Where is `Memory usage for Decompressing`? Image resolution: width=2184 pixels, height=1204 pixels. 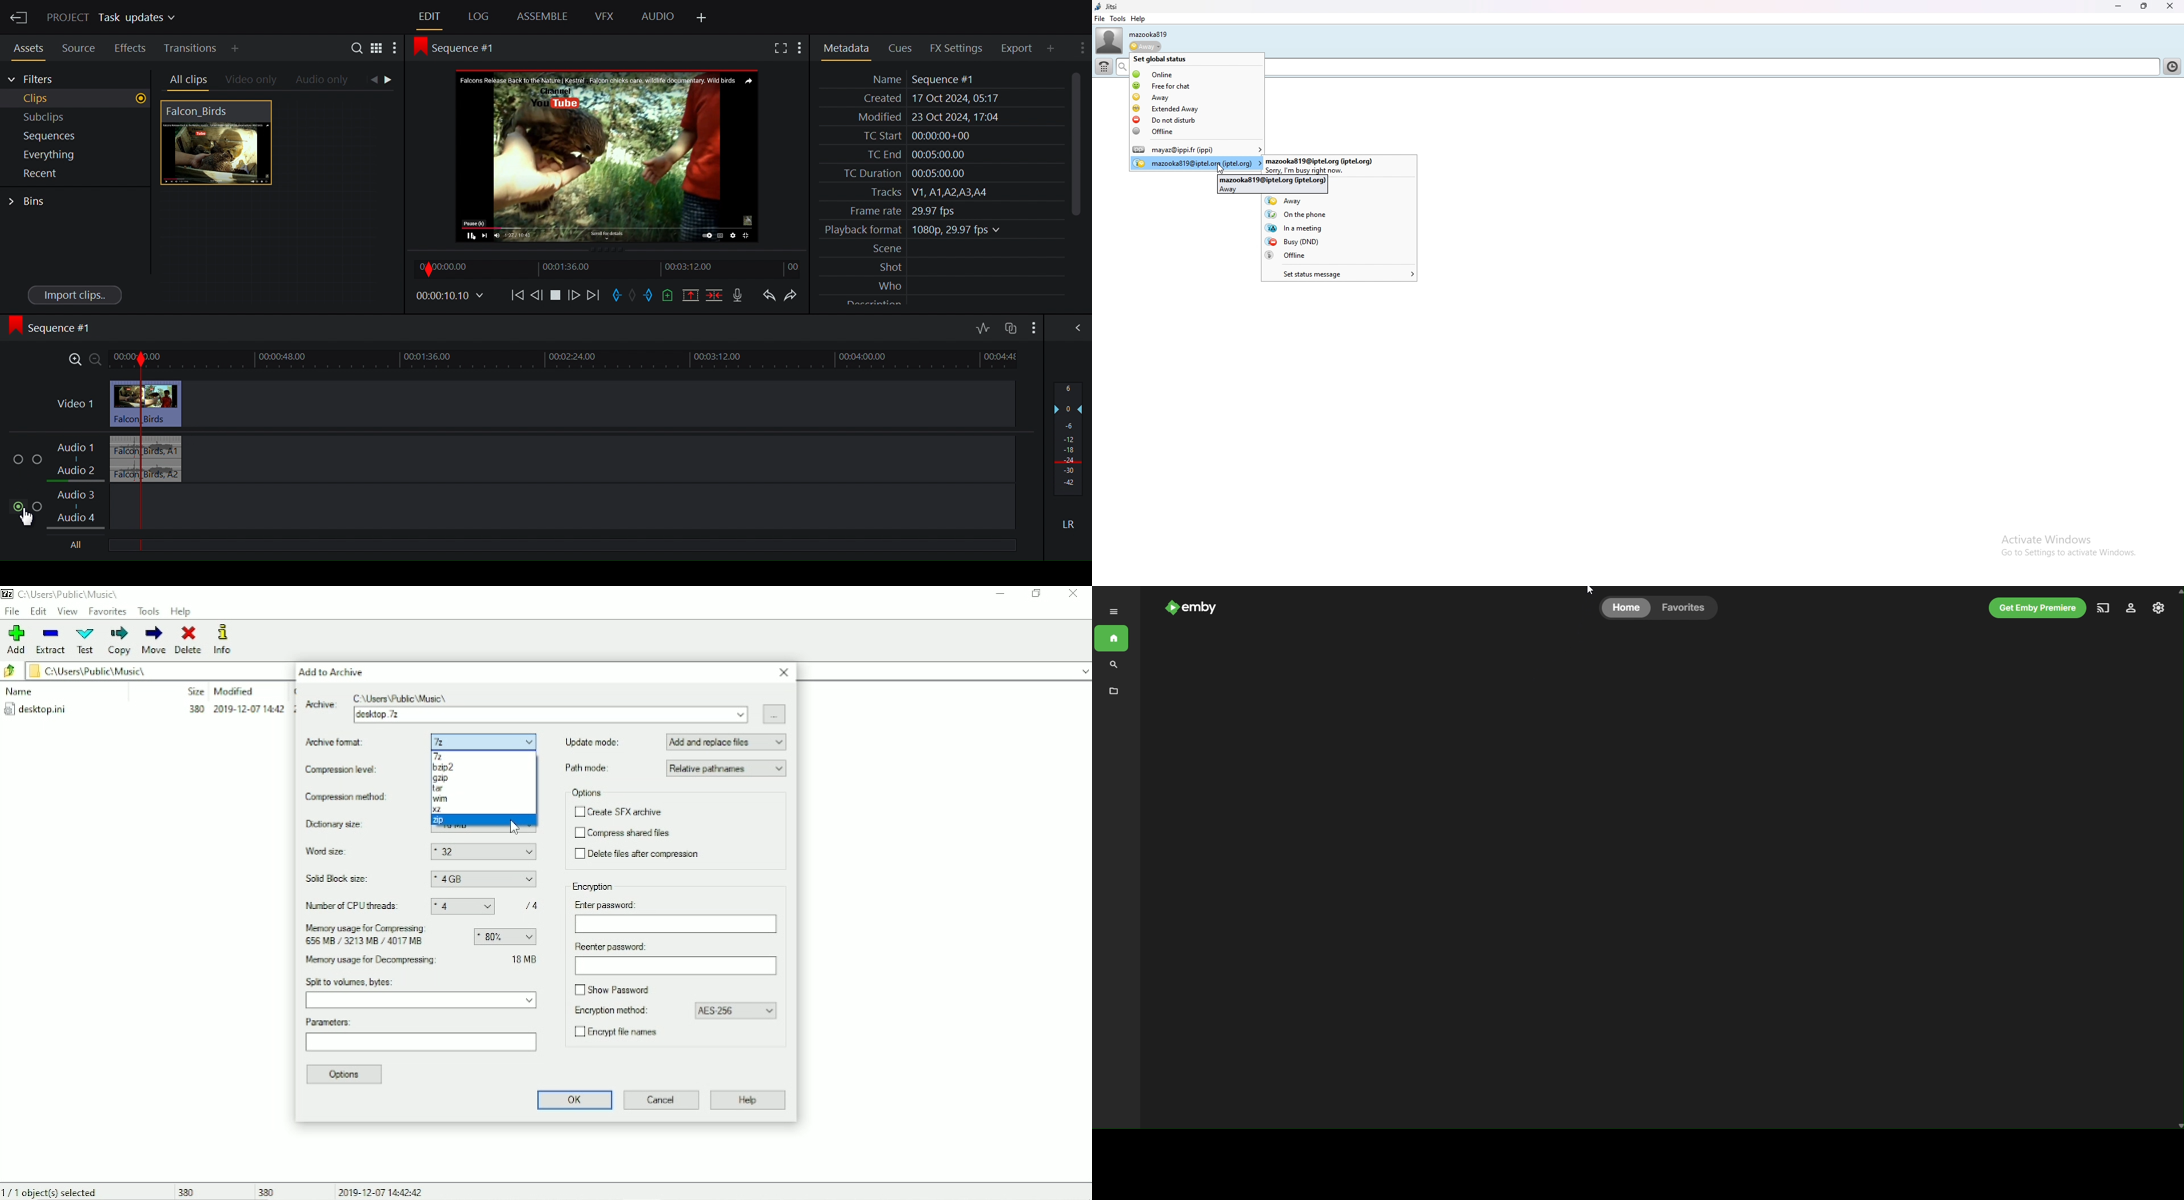
Memory usage for Decompressing is located at coordinates (421, 962).